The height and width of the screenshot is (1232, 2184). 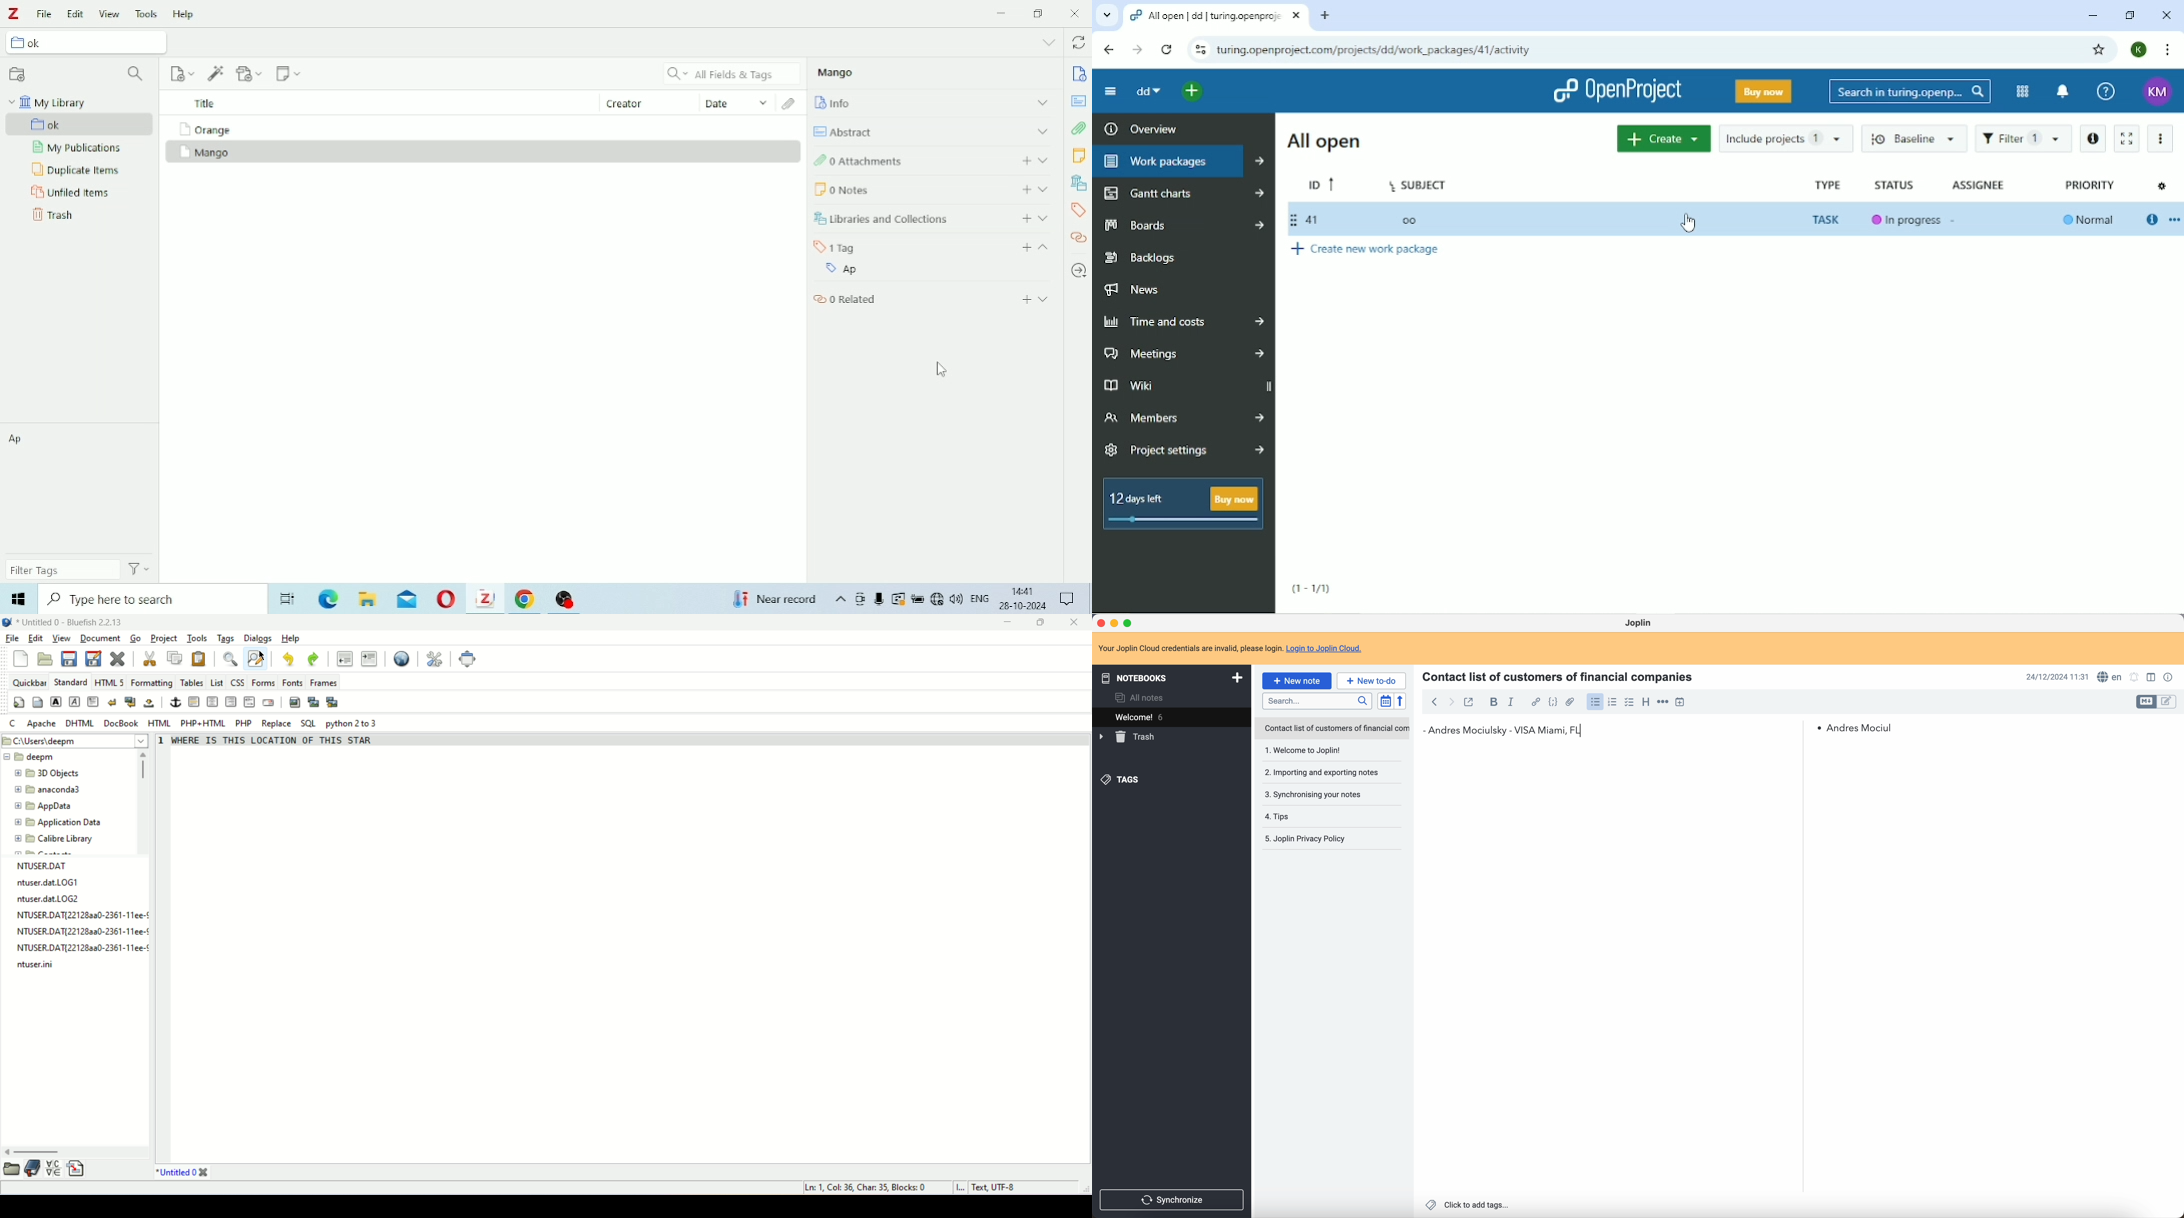 I want to click on Mango, so click(x=838, y=72).